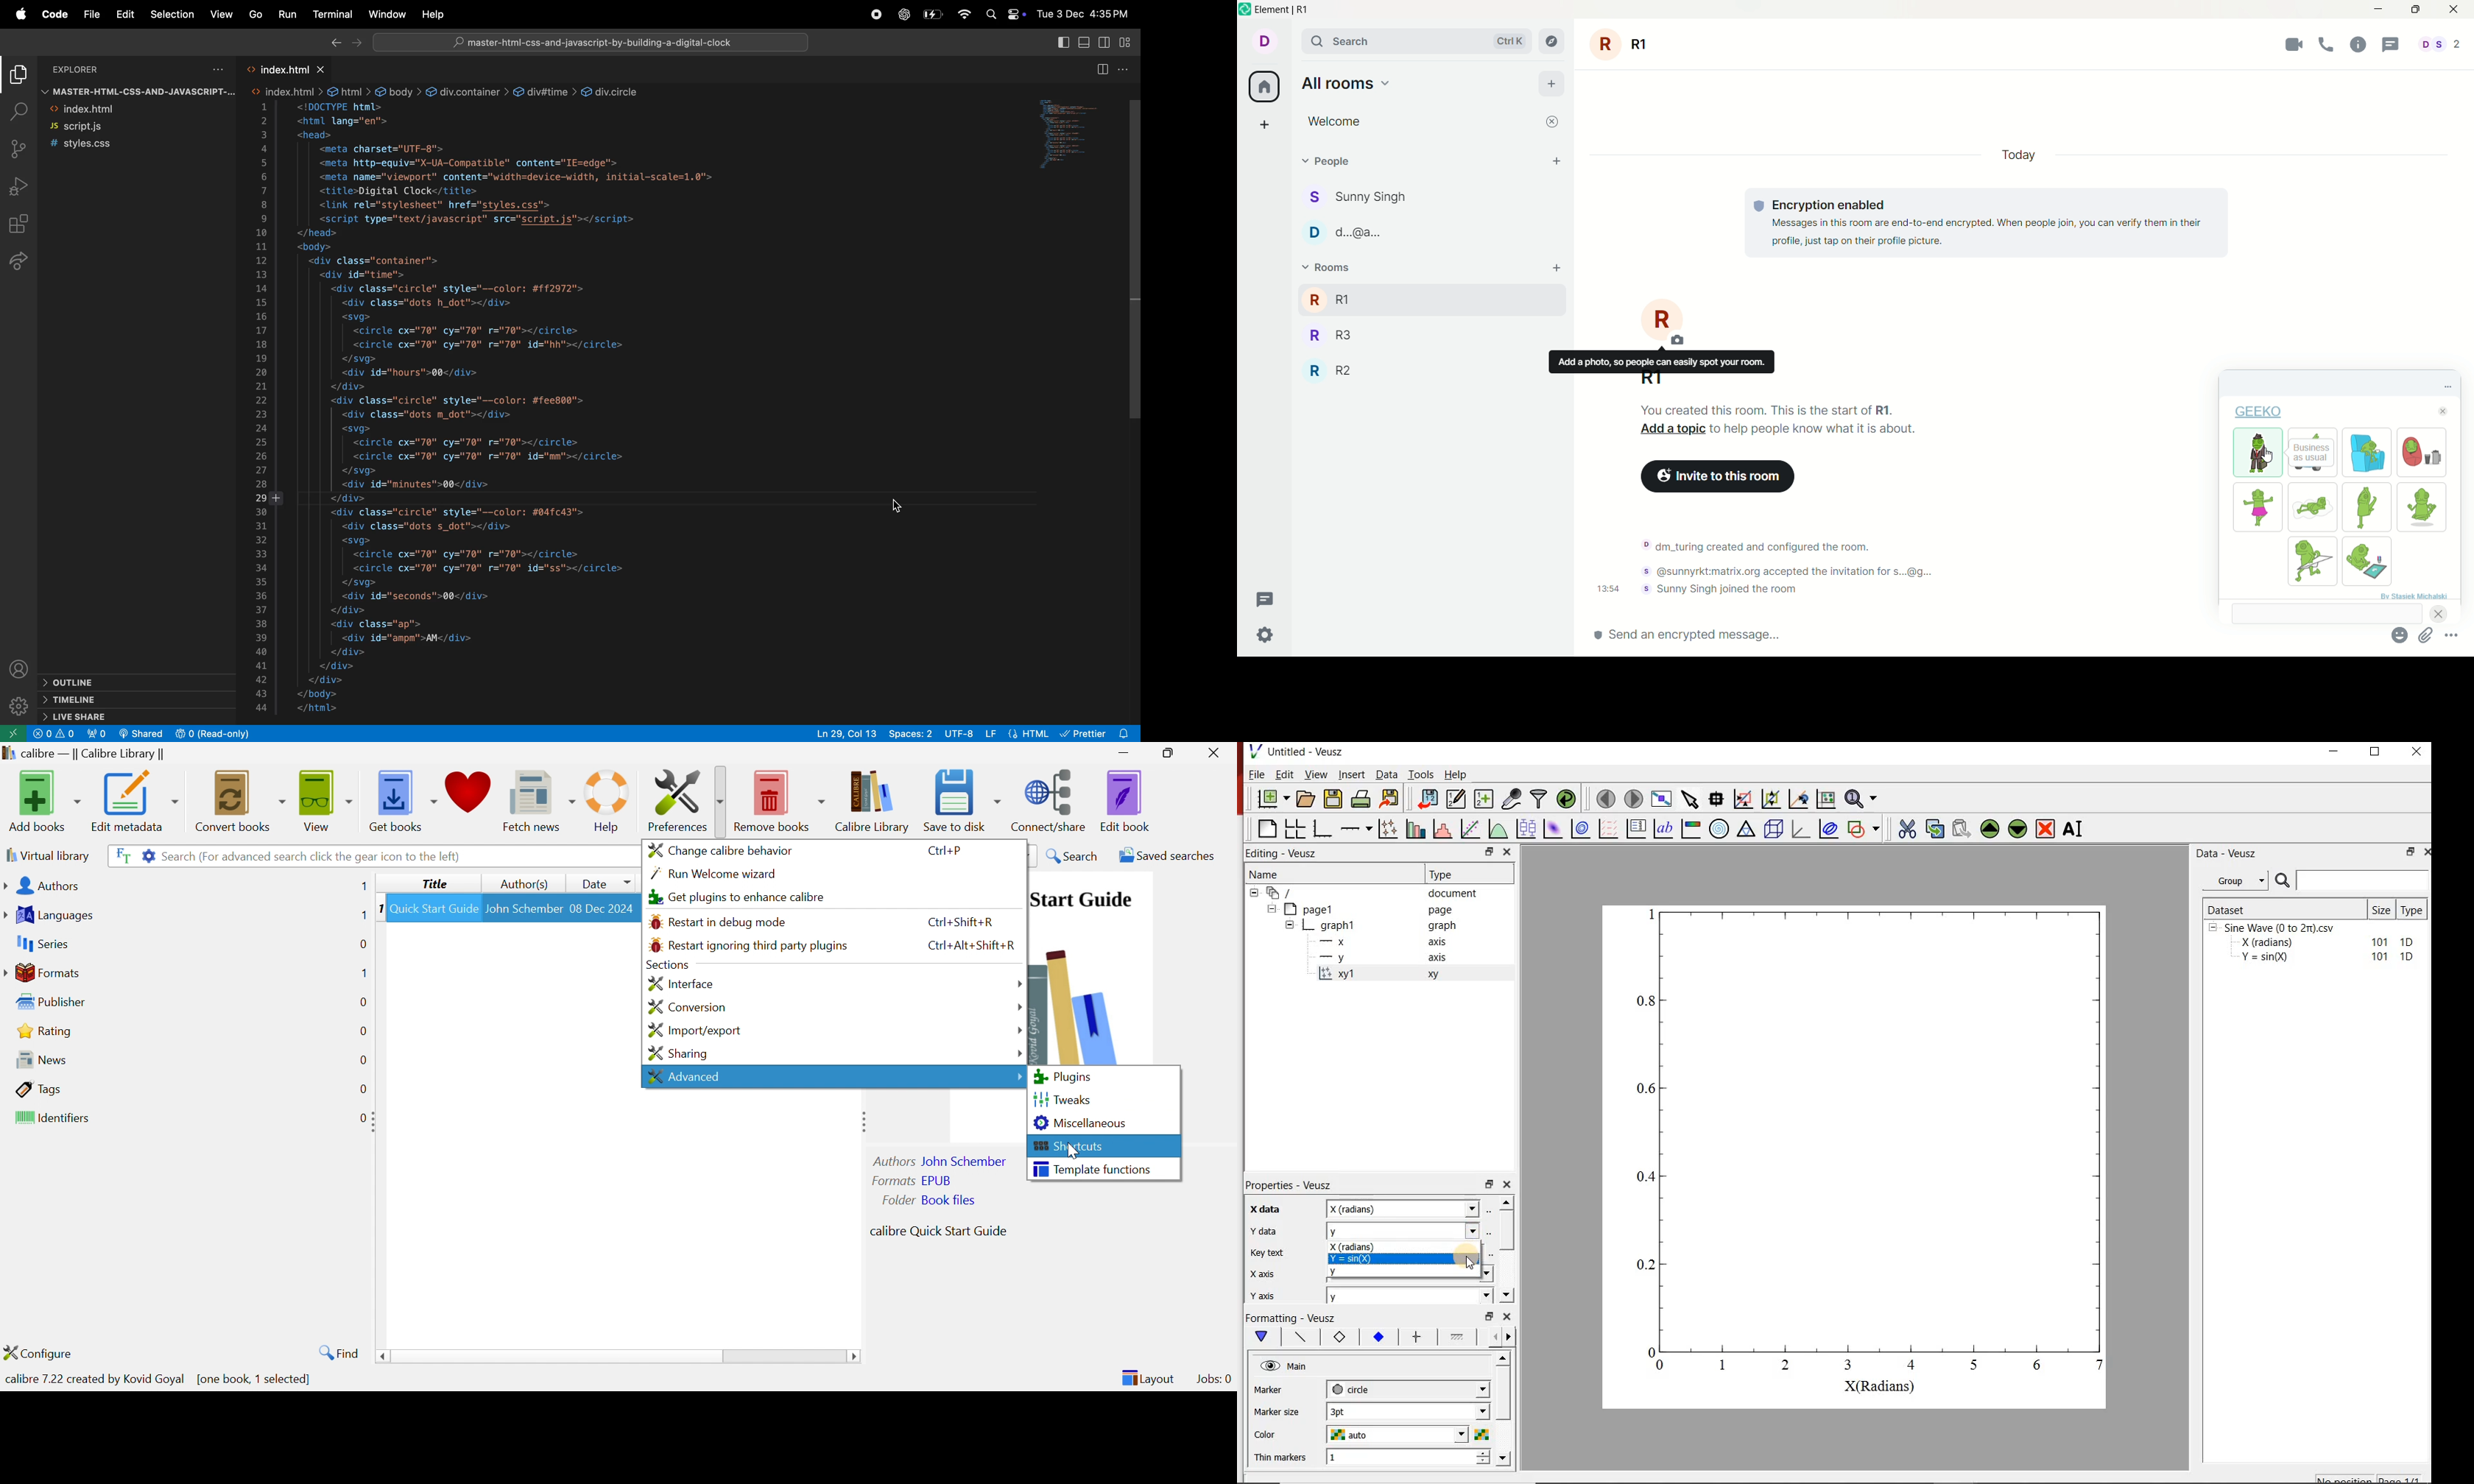  I want to click on ln 28 col 13, so click(848, 732).